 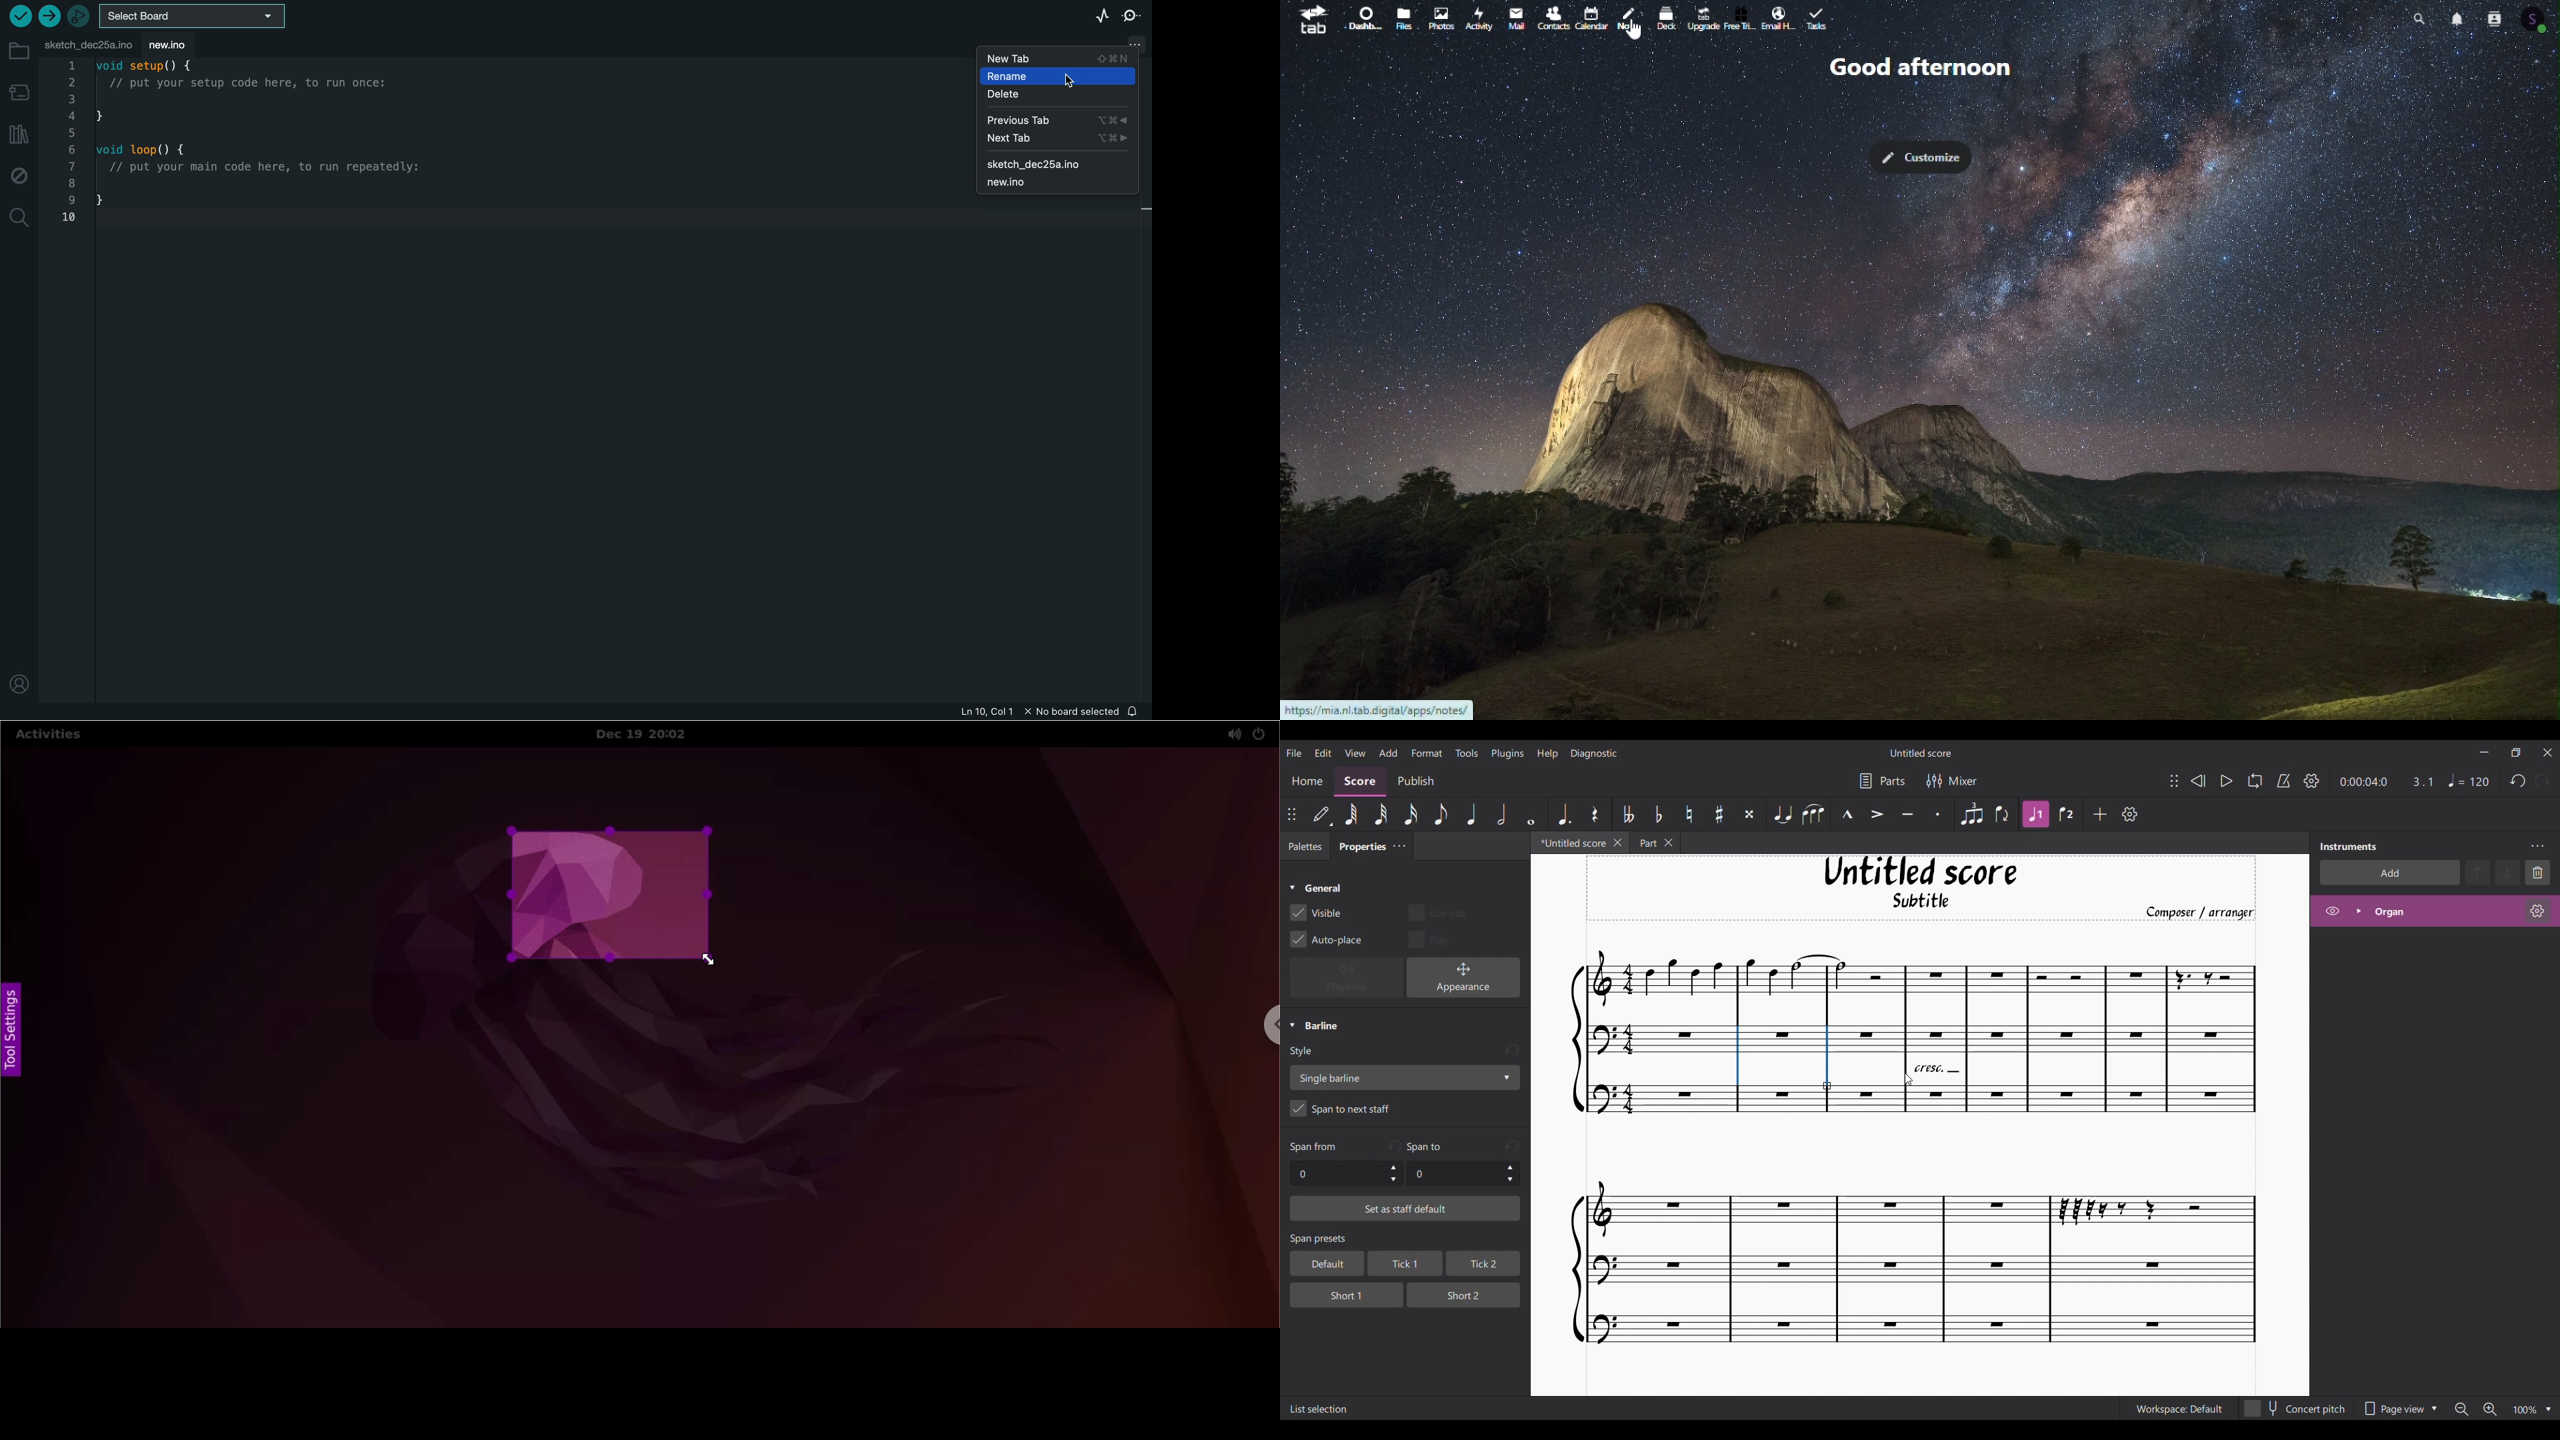 What do you see at coordinates (1739, 22) in the screenshot?
I see `free trial` at bounding box center [1739, 22].